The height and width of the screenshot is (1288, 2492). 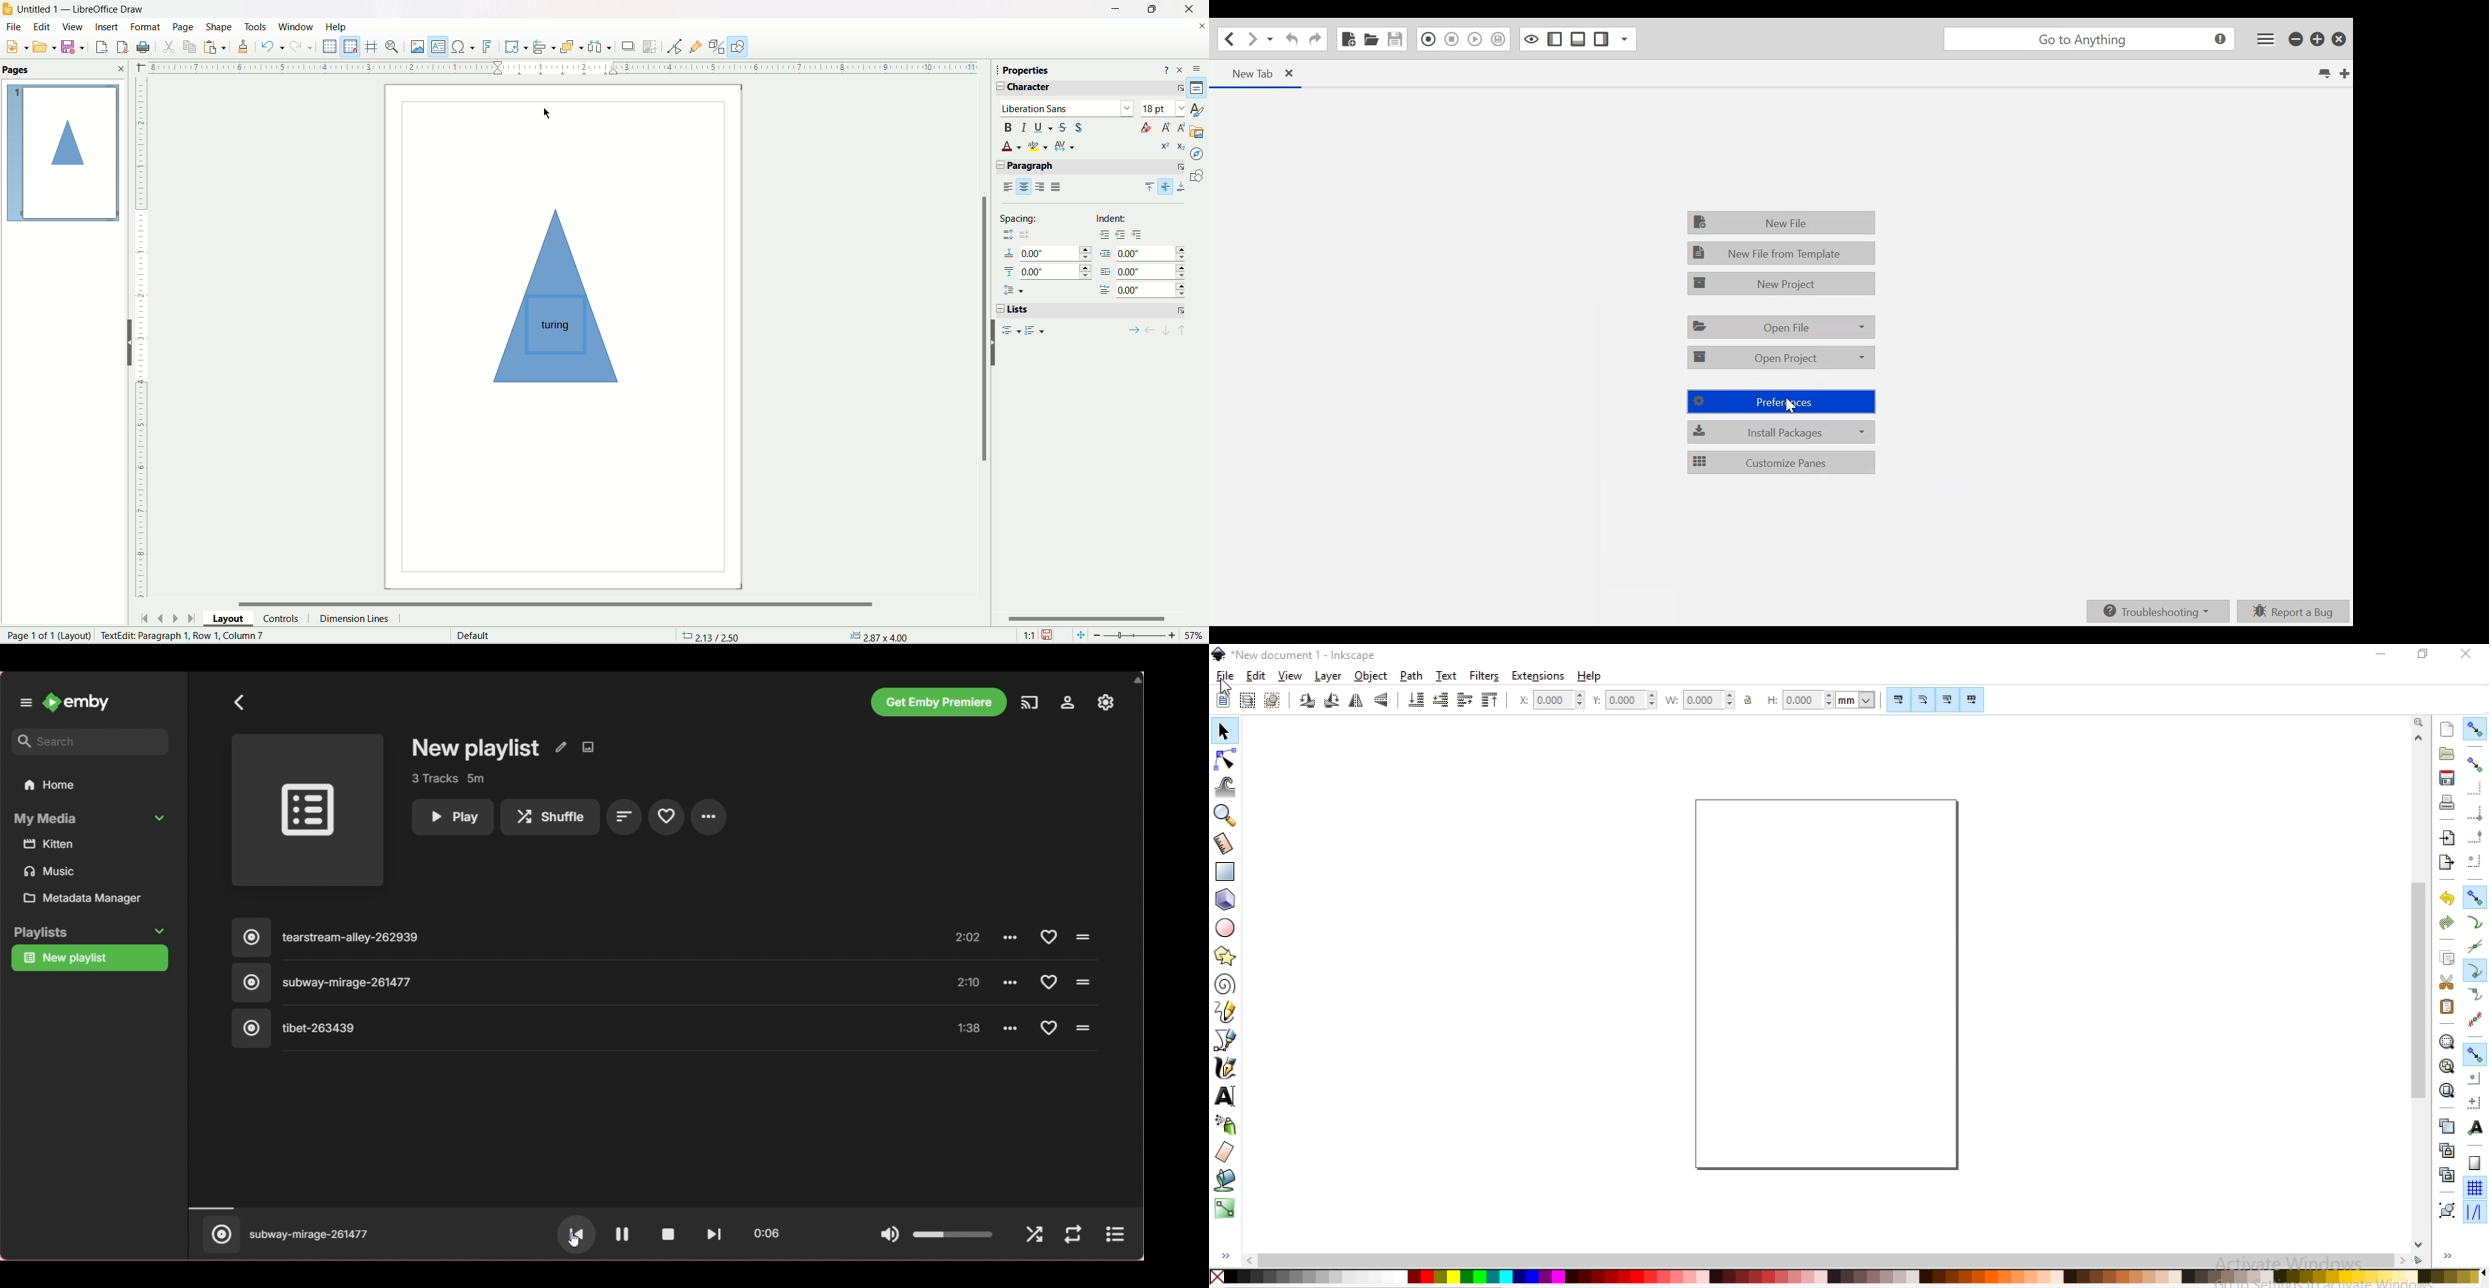 What do you see at coordinates (2474, 947) in the screenshot?
I see `snap to path intersections` at bounding box center [2474, 947].